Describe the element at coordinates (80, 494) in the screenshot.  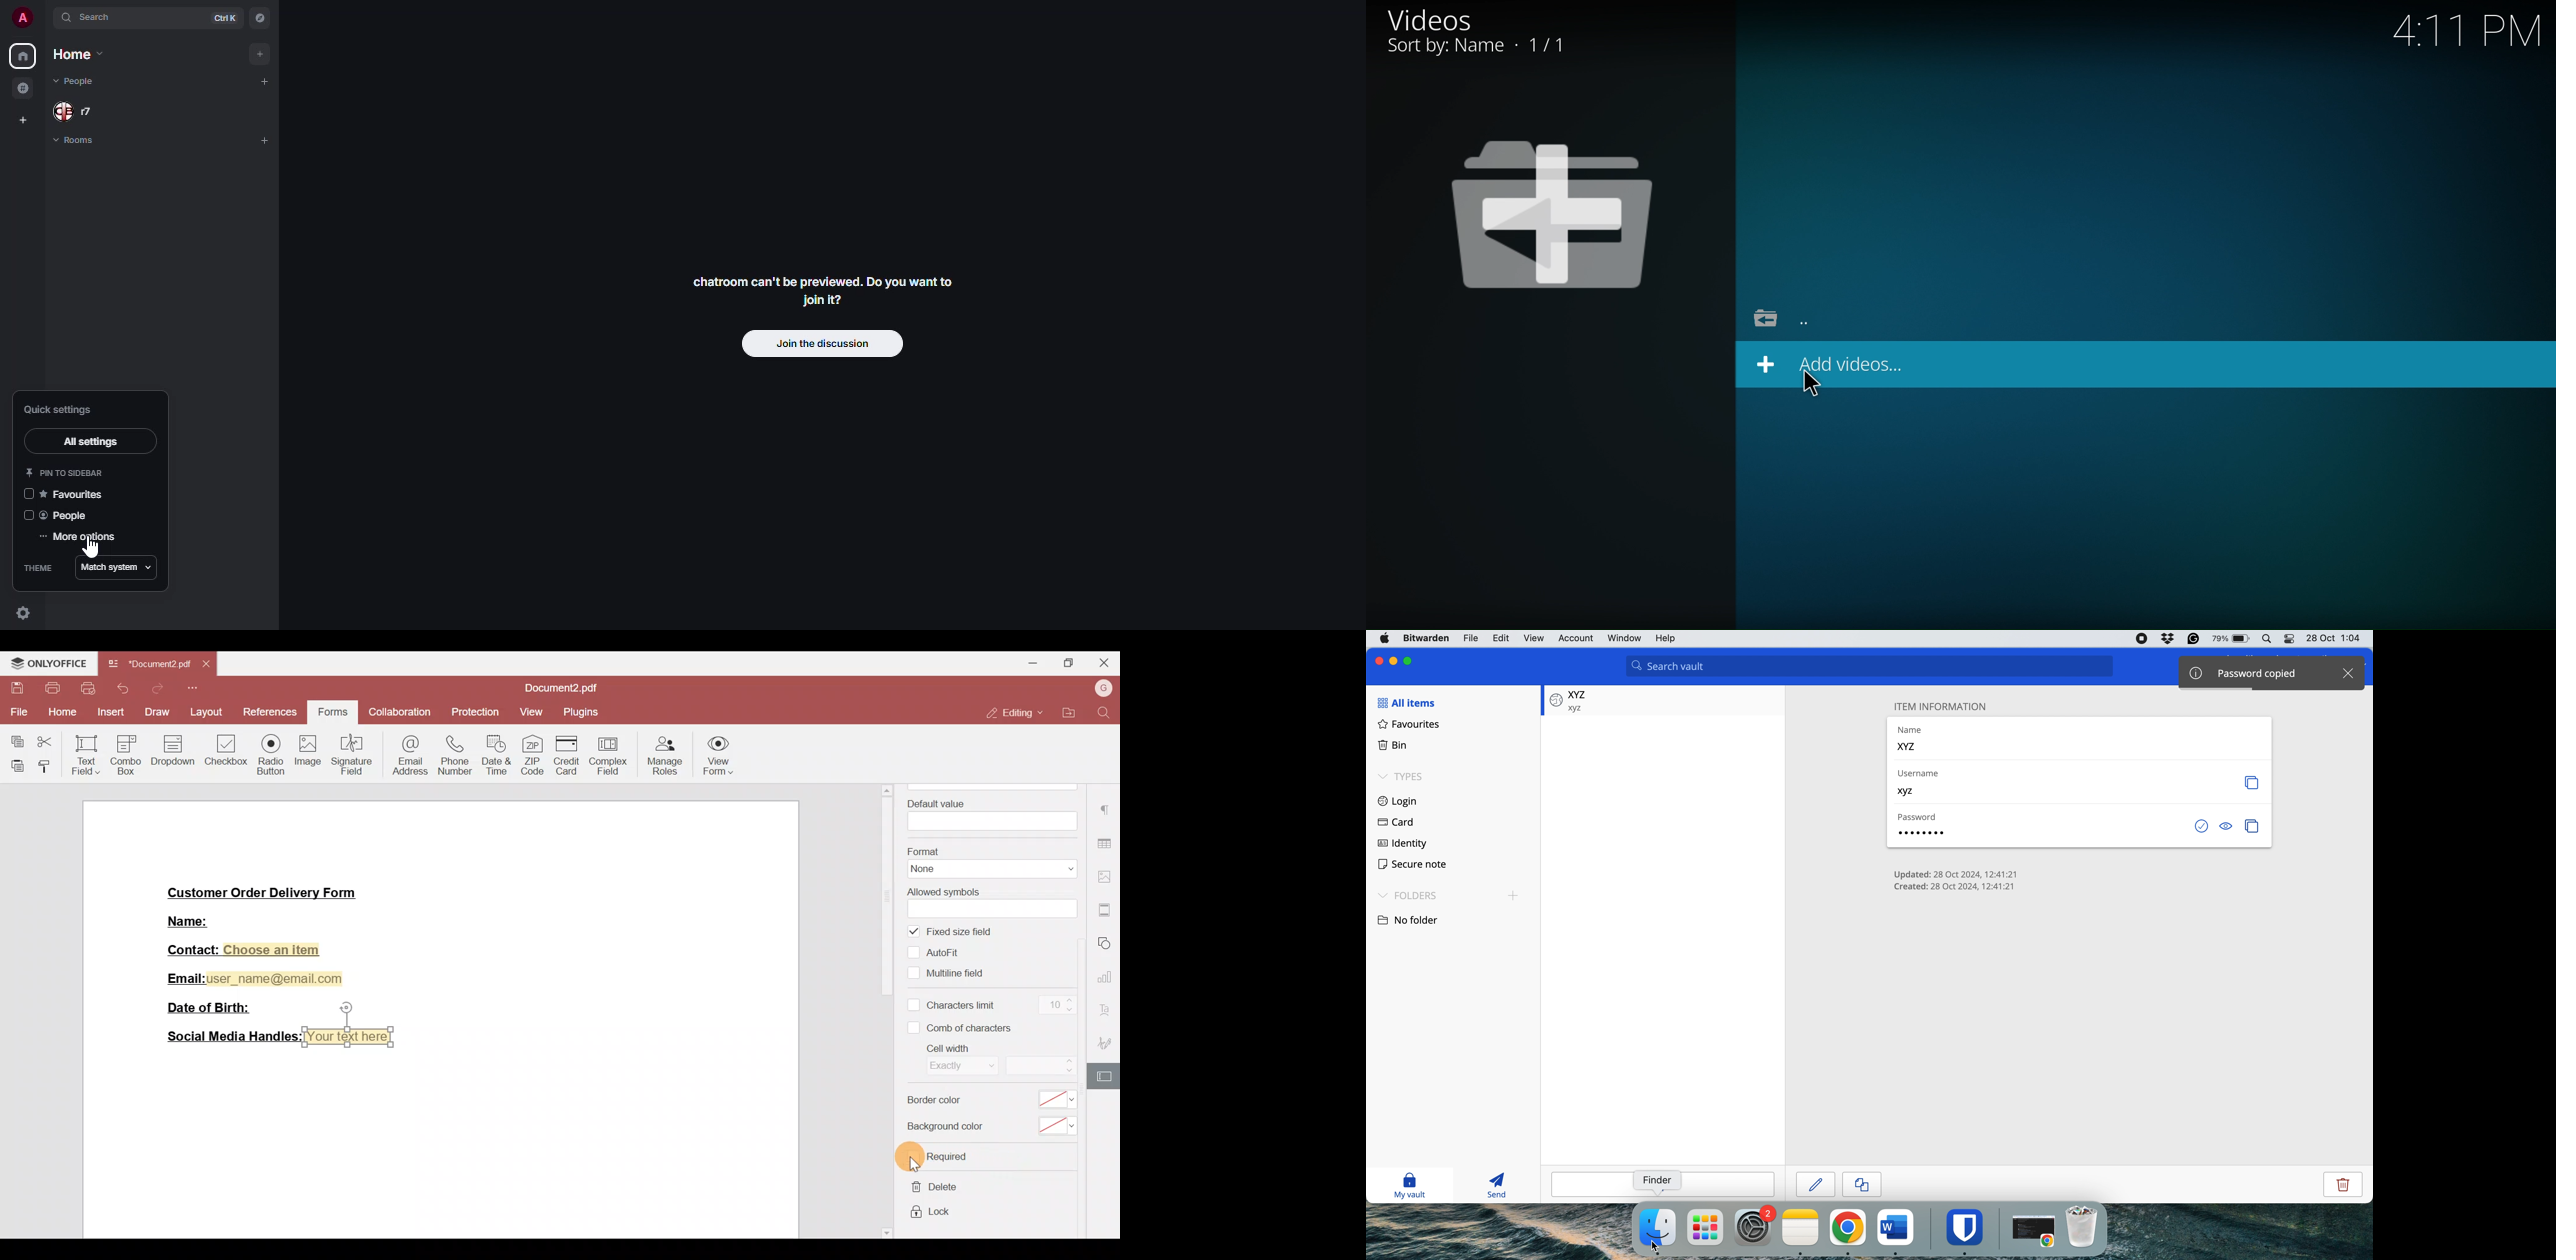
I see `favorites` at that location.